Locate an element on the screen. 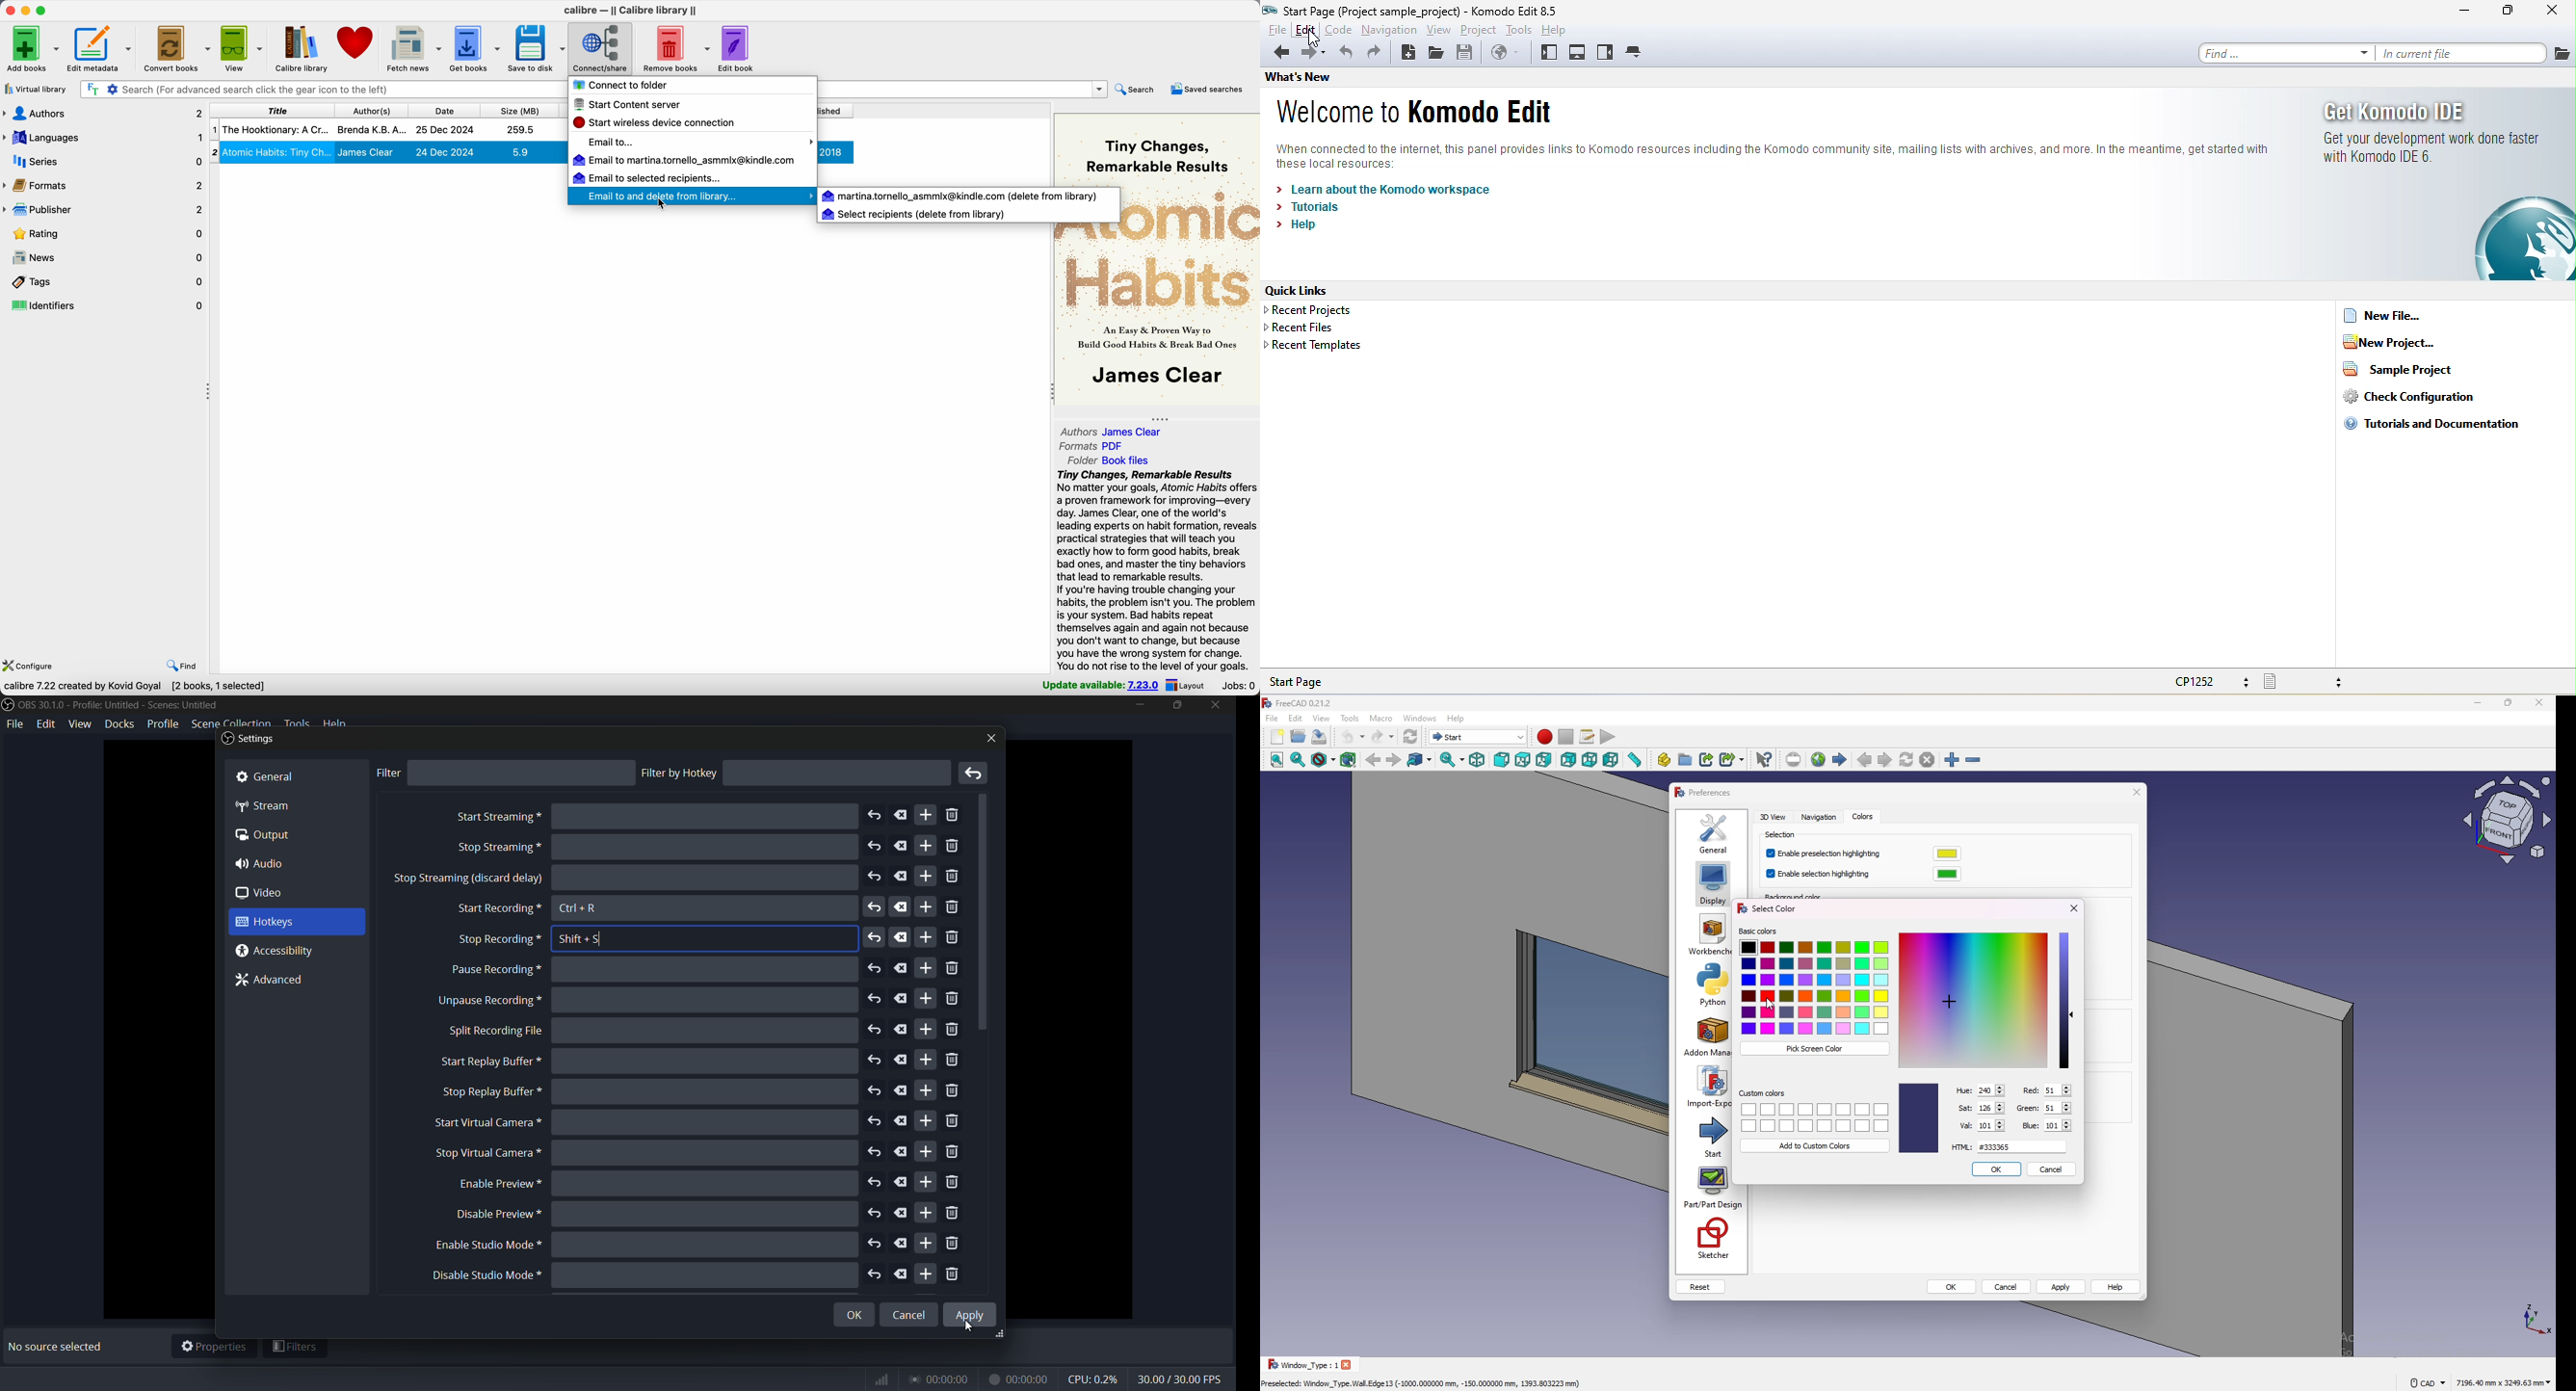 The height and width of the screenshot is (1400, 2576). James Clear is located at coordinates (367, 152).